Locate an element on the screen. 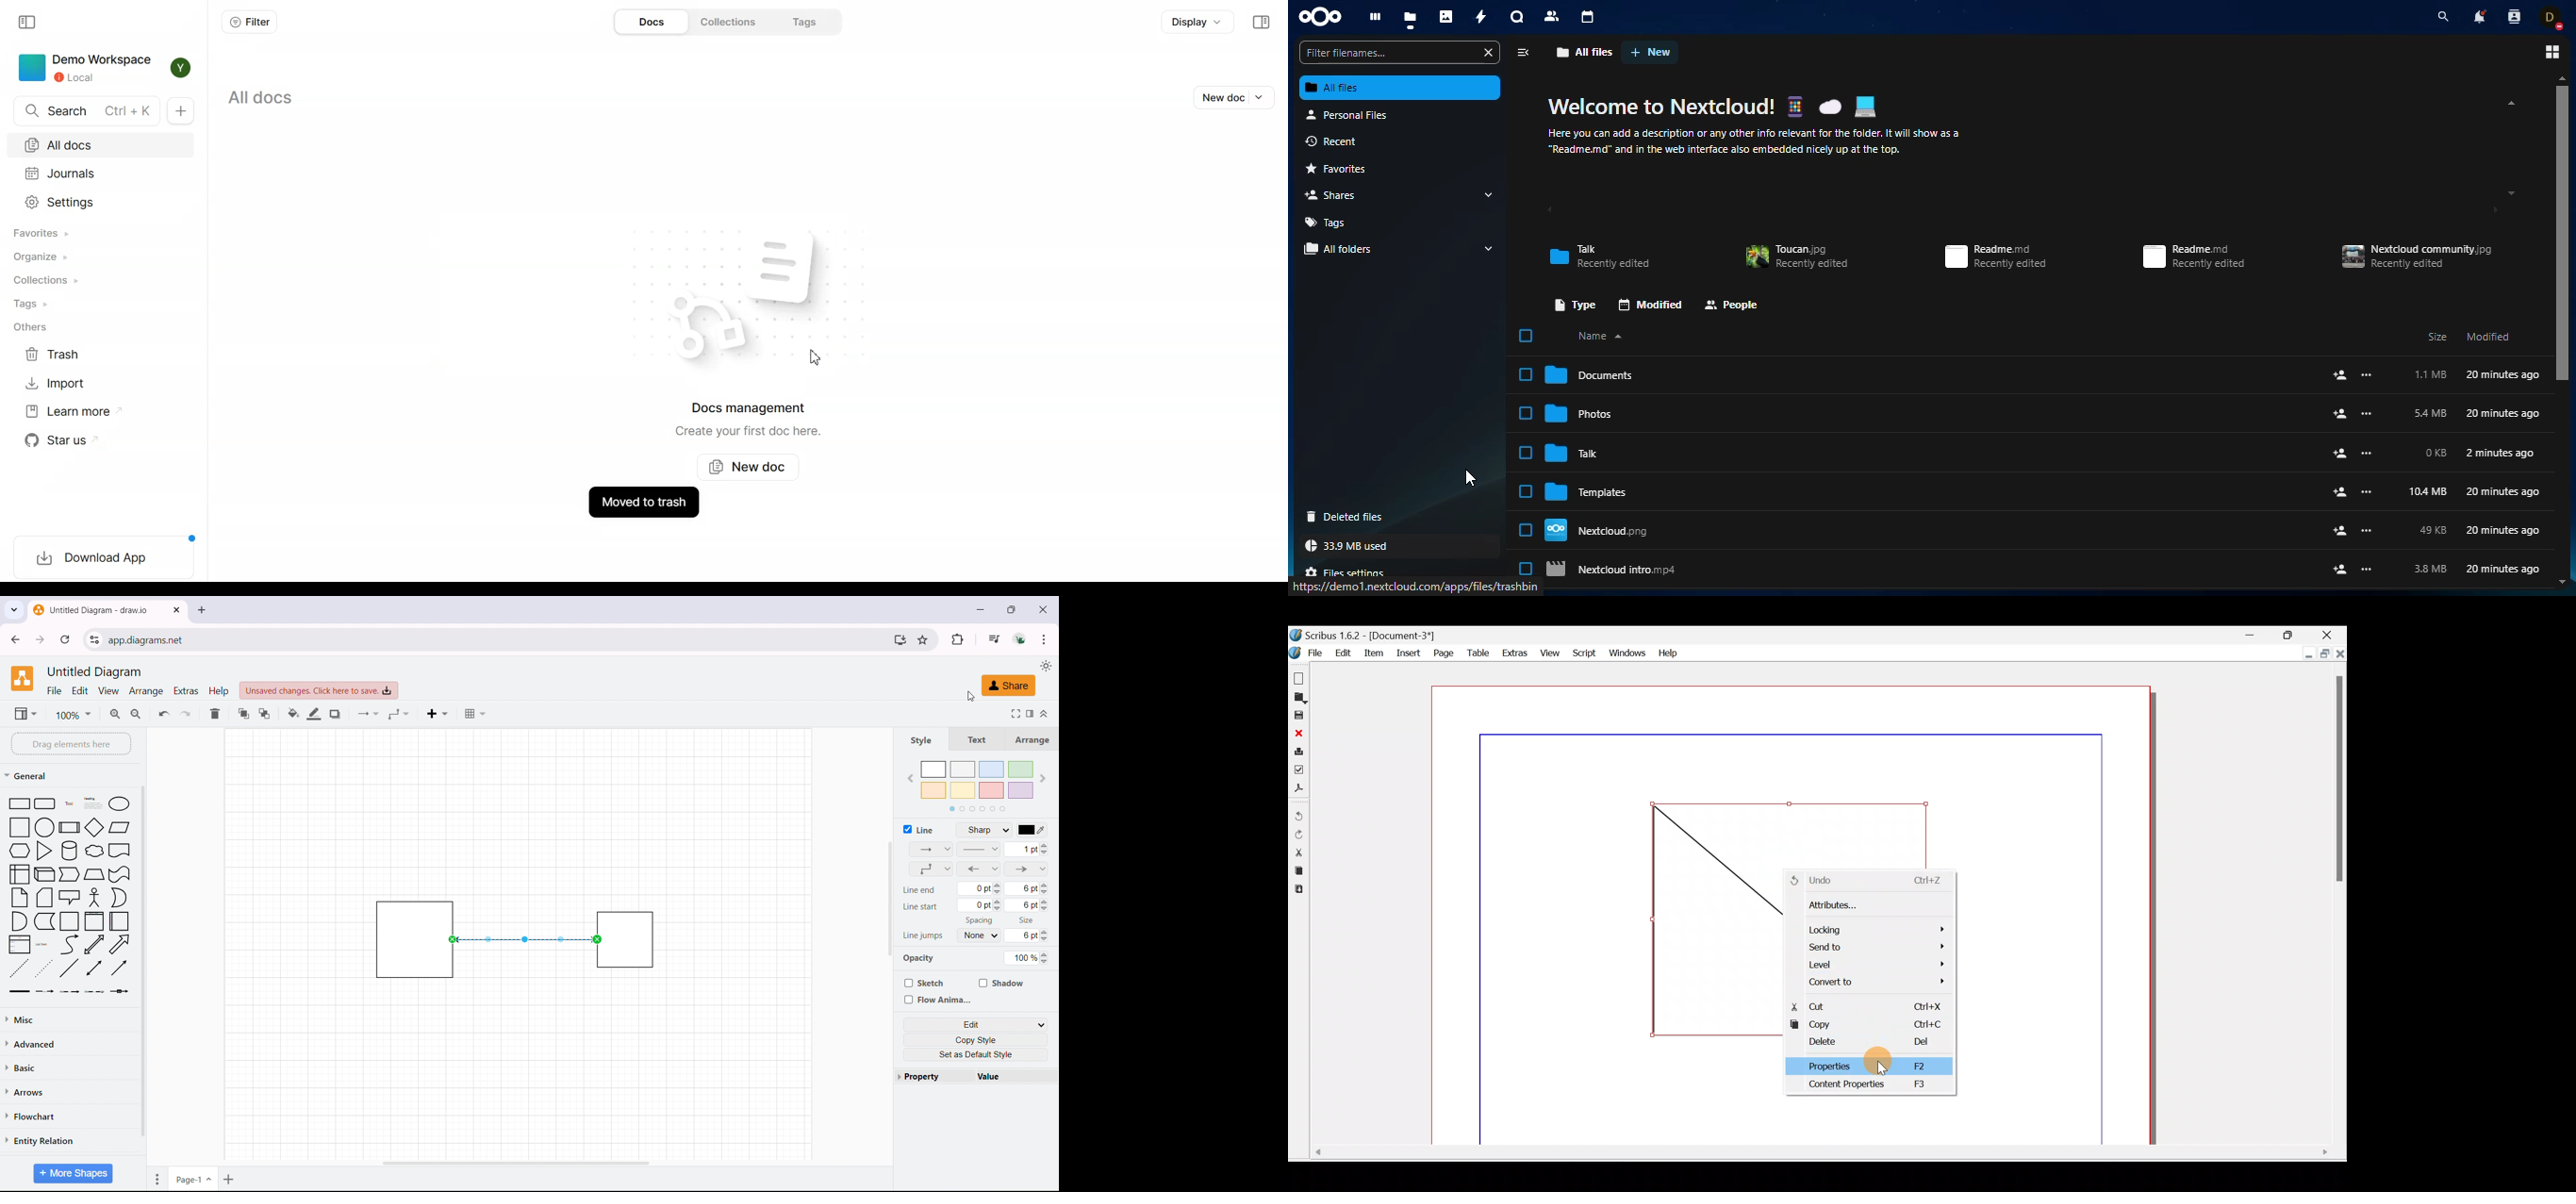 The image size is (2576, 1204). Add is located at coordinates (2355, 414).